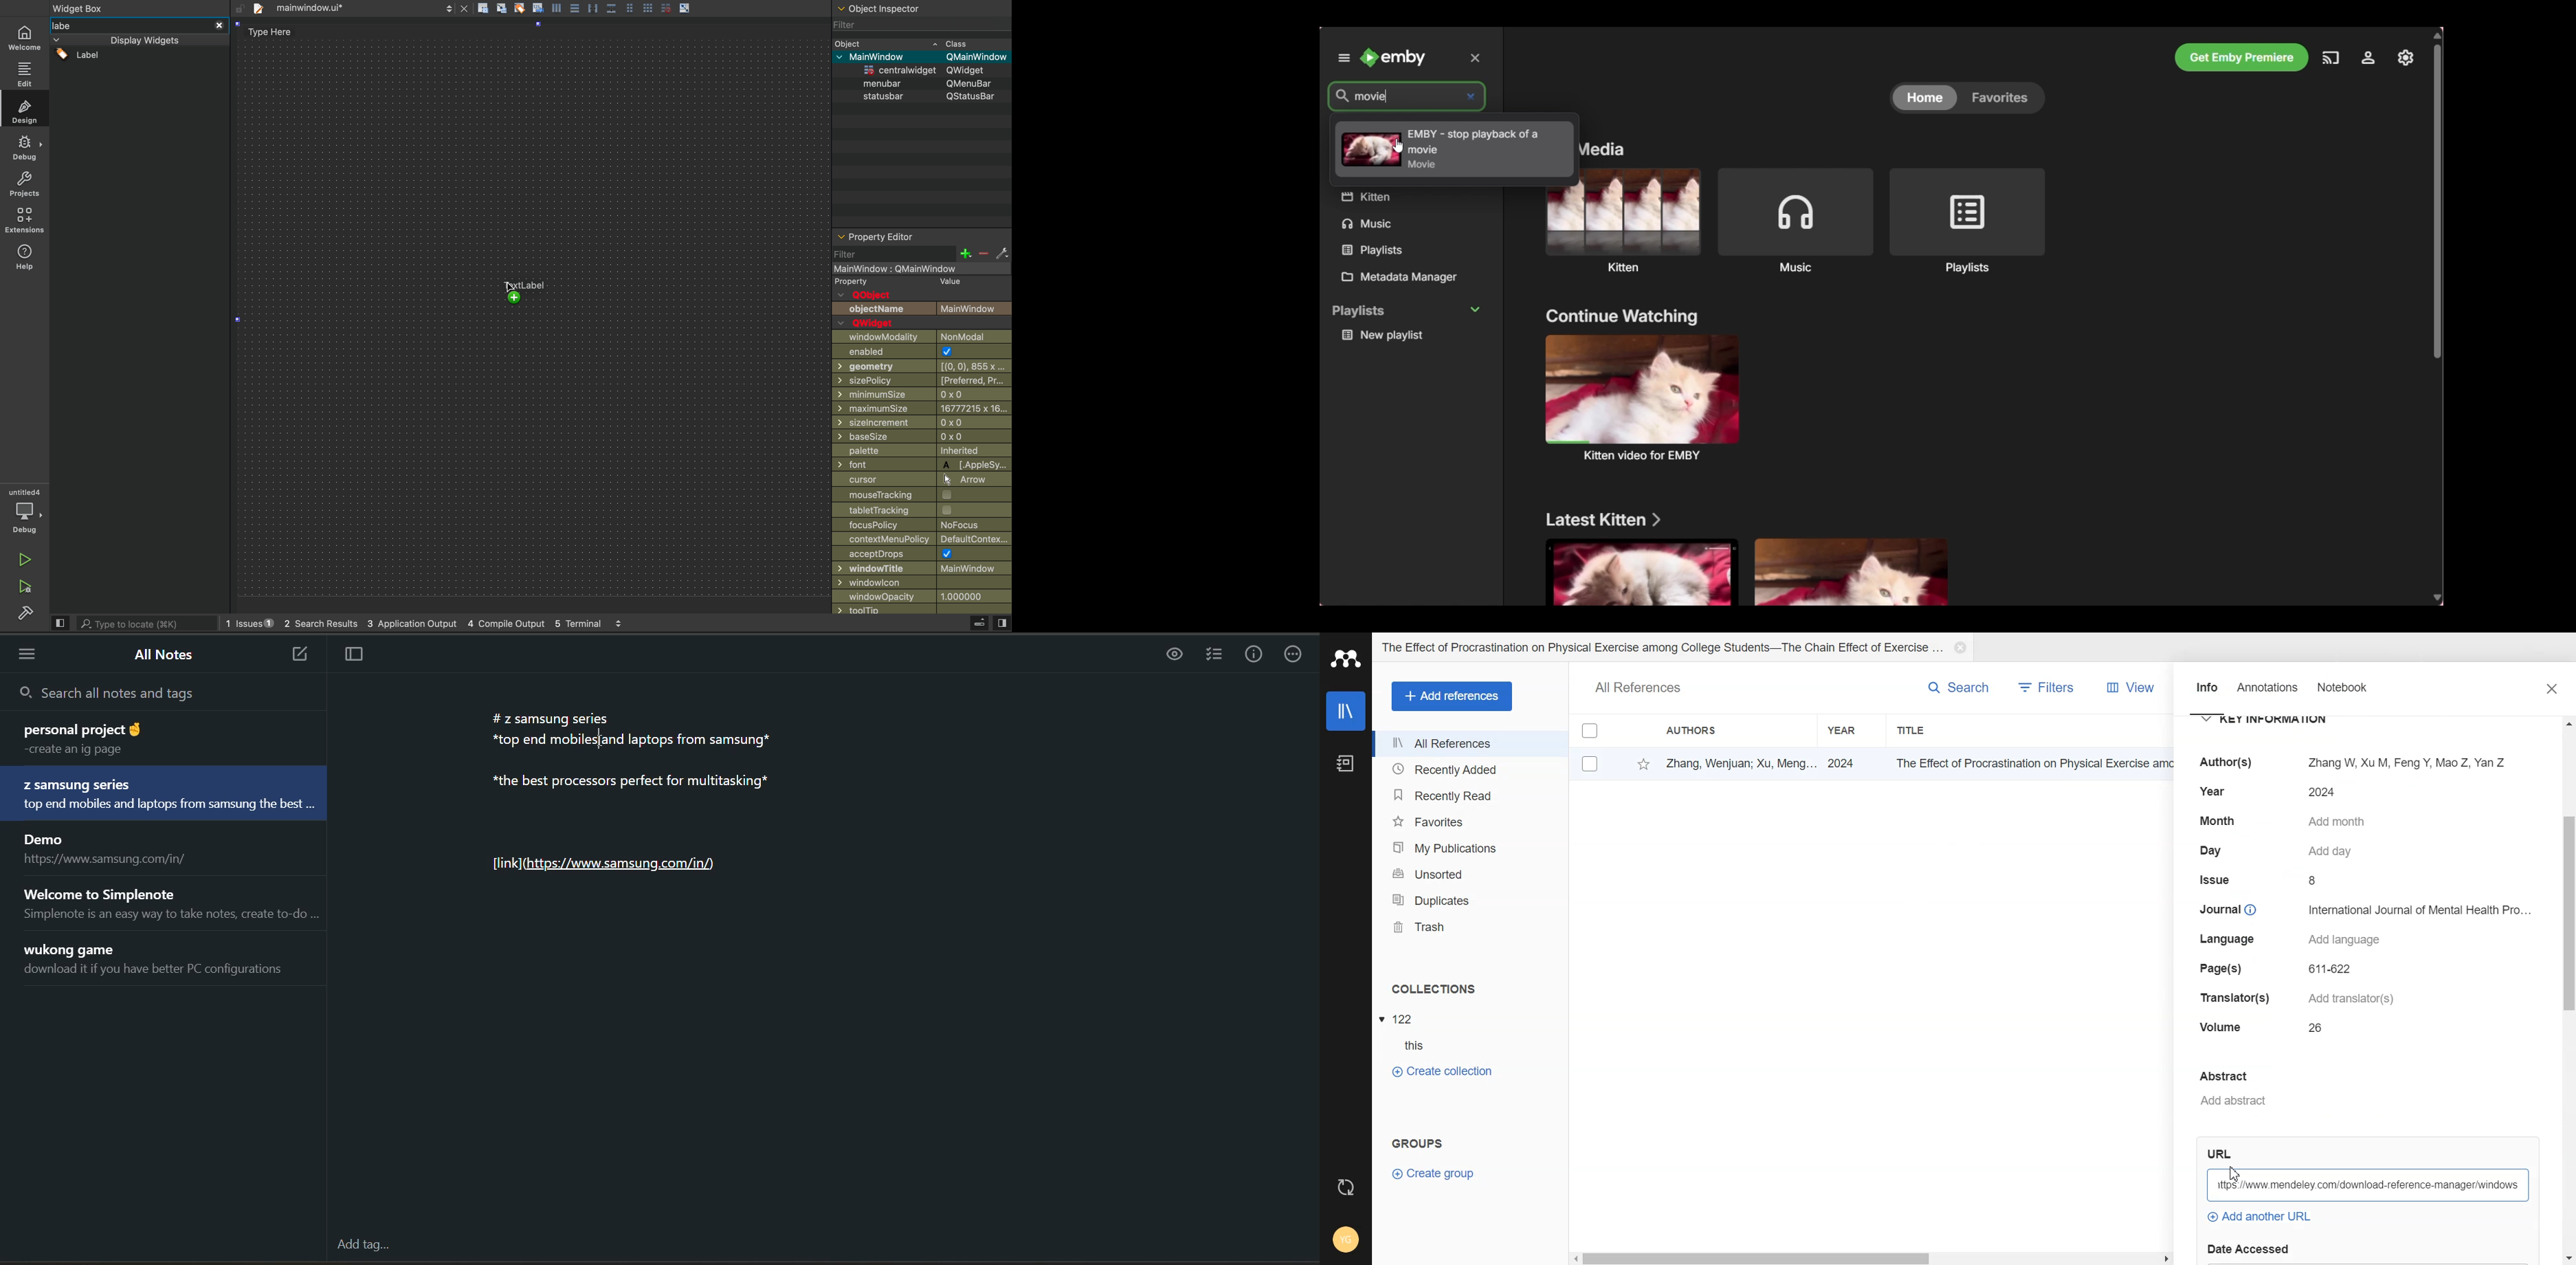  Describe the element at coordinates (25, 36) in the screenshot. I see `home` at that location.